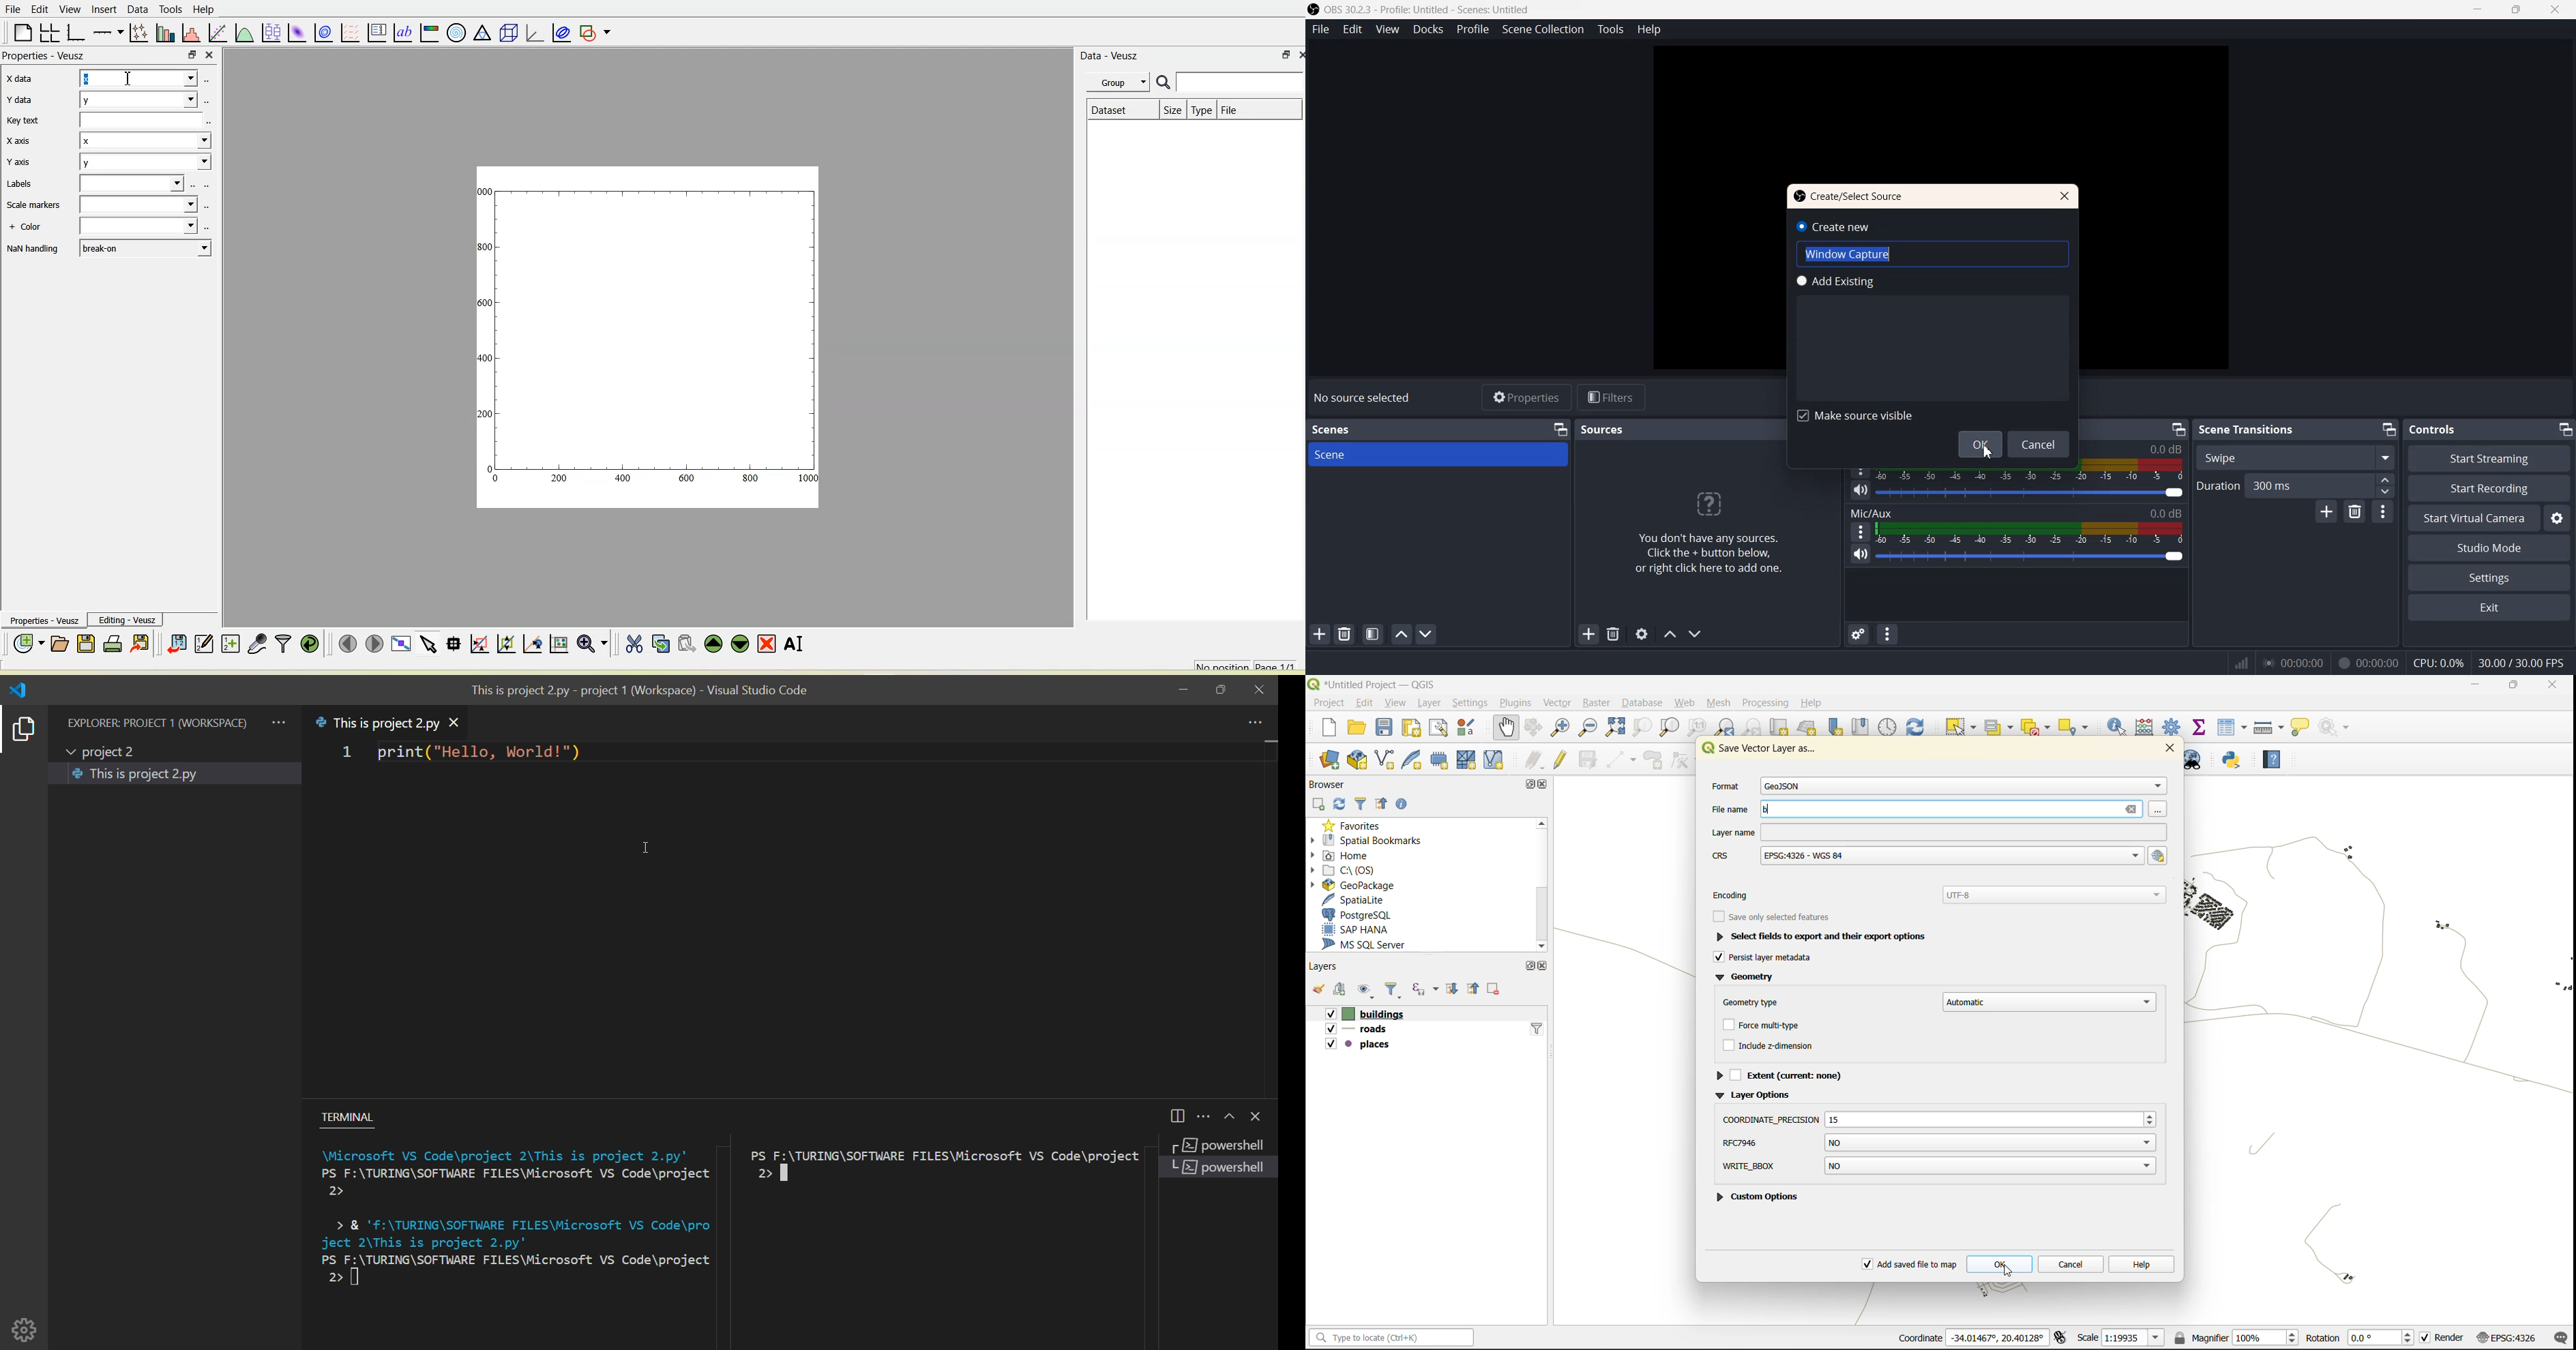 This screenshot has height=1372, width=2576. What do you see at coordinates (1936, 787) in the screenshot?
I see `format` at bounding box center [1936, 787].